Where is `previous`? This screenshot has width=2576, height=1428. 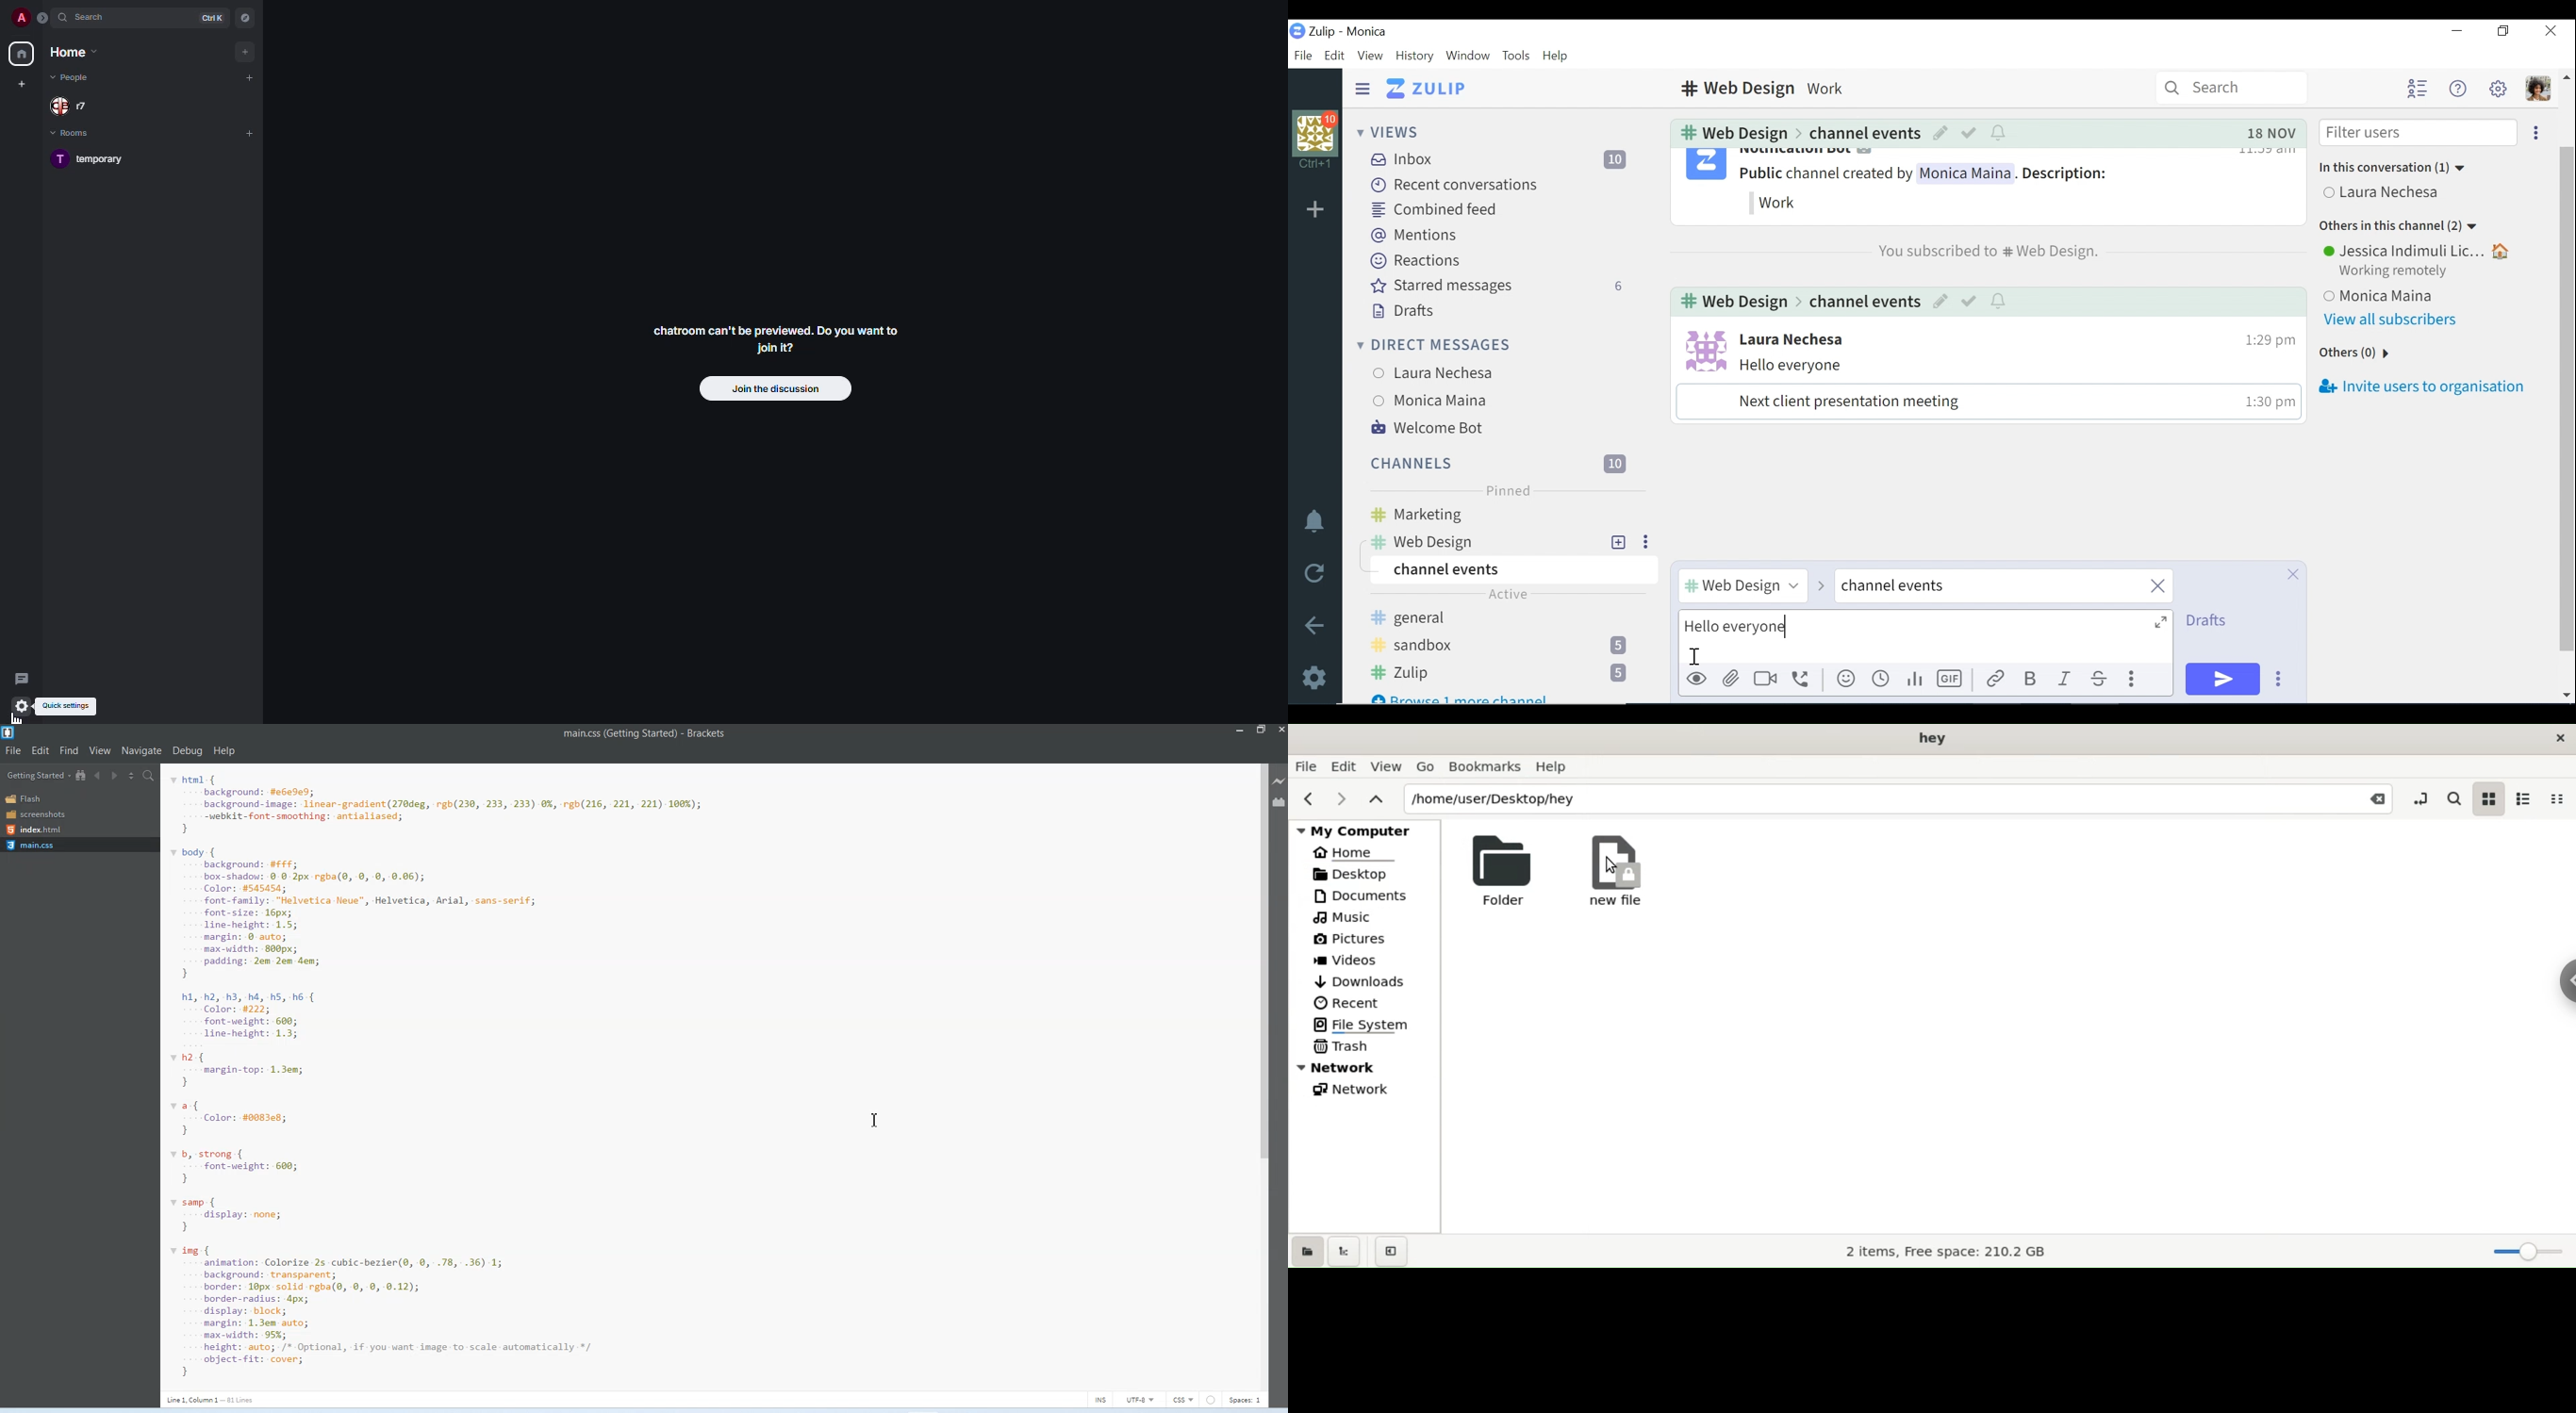
previous is located at coordinates (1307, 798).